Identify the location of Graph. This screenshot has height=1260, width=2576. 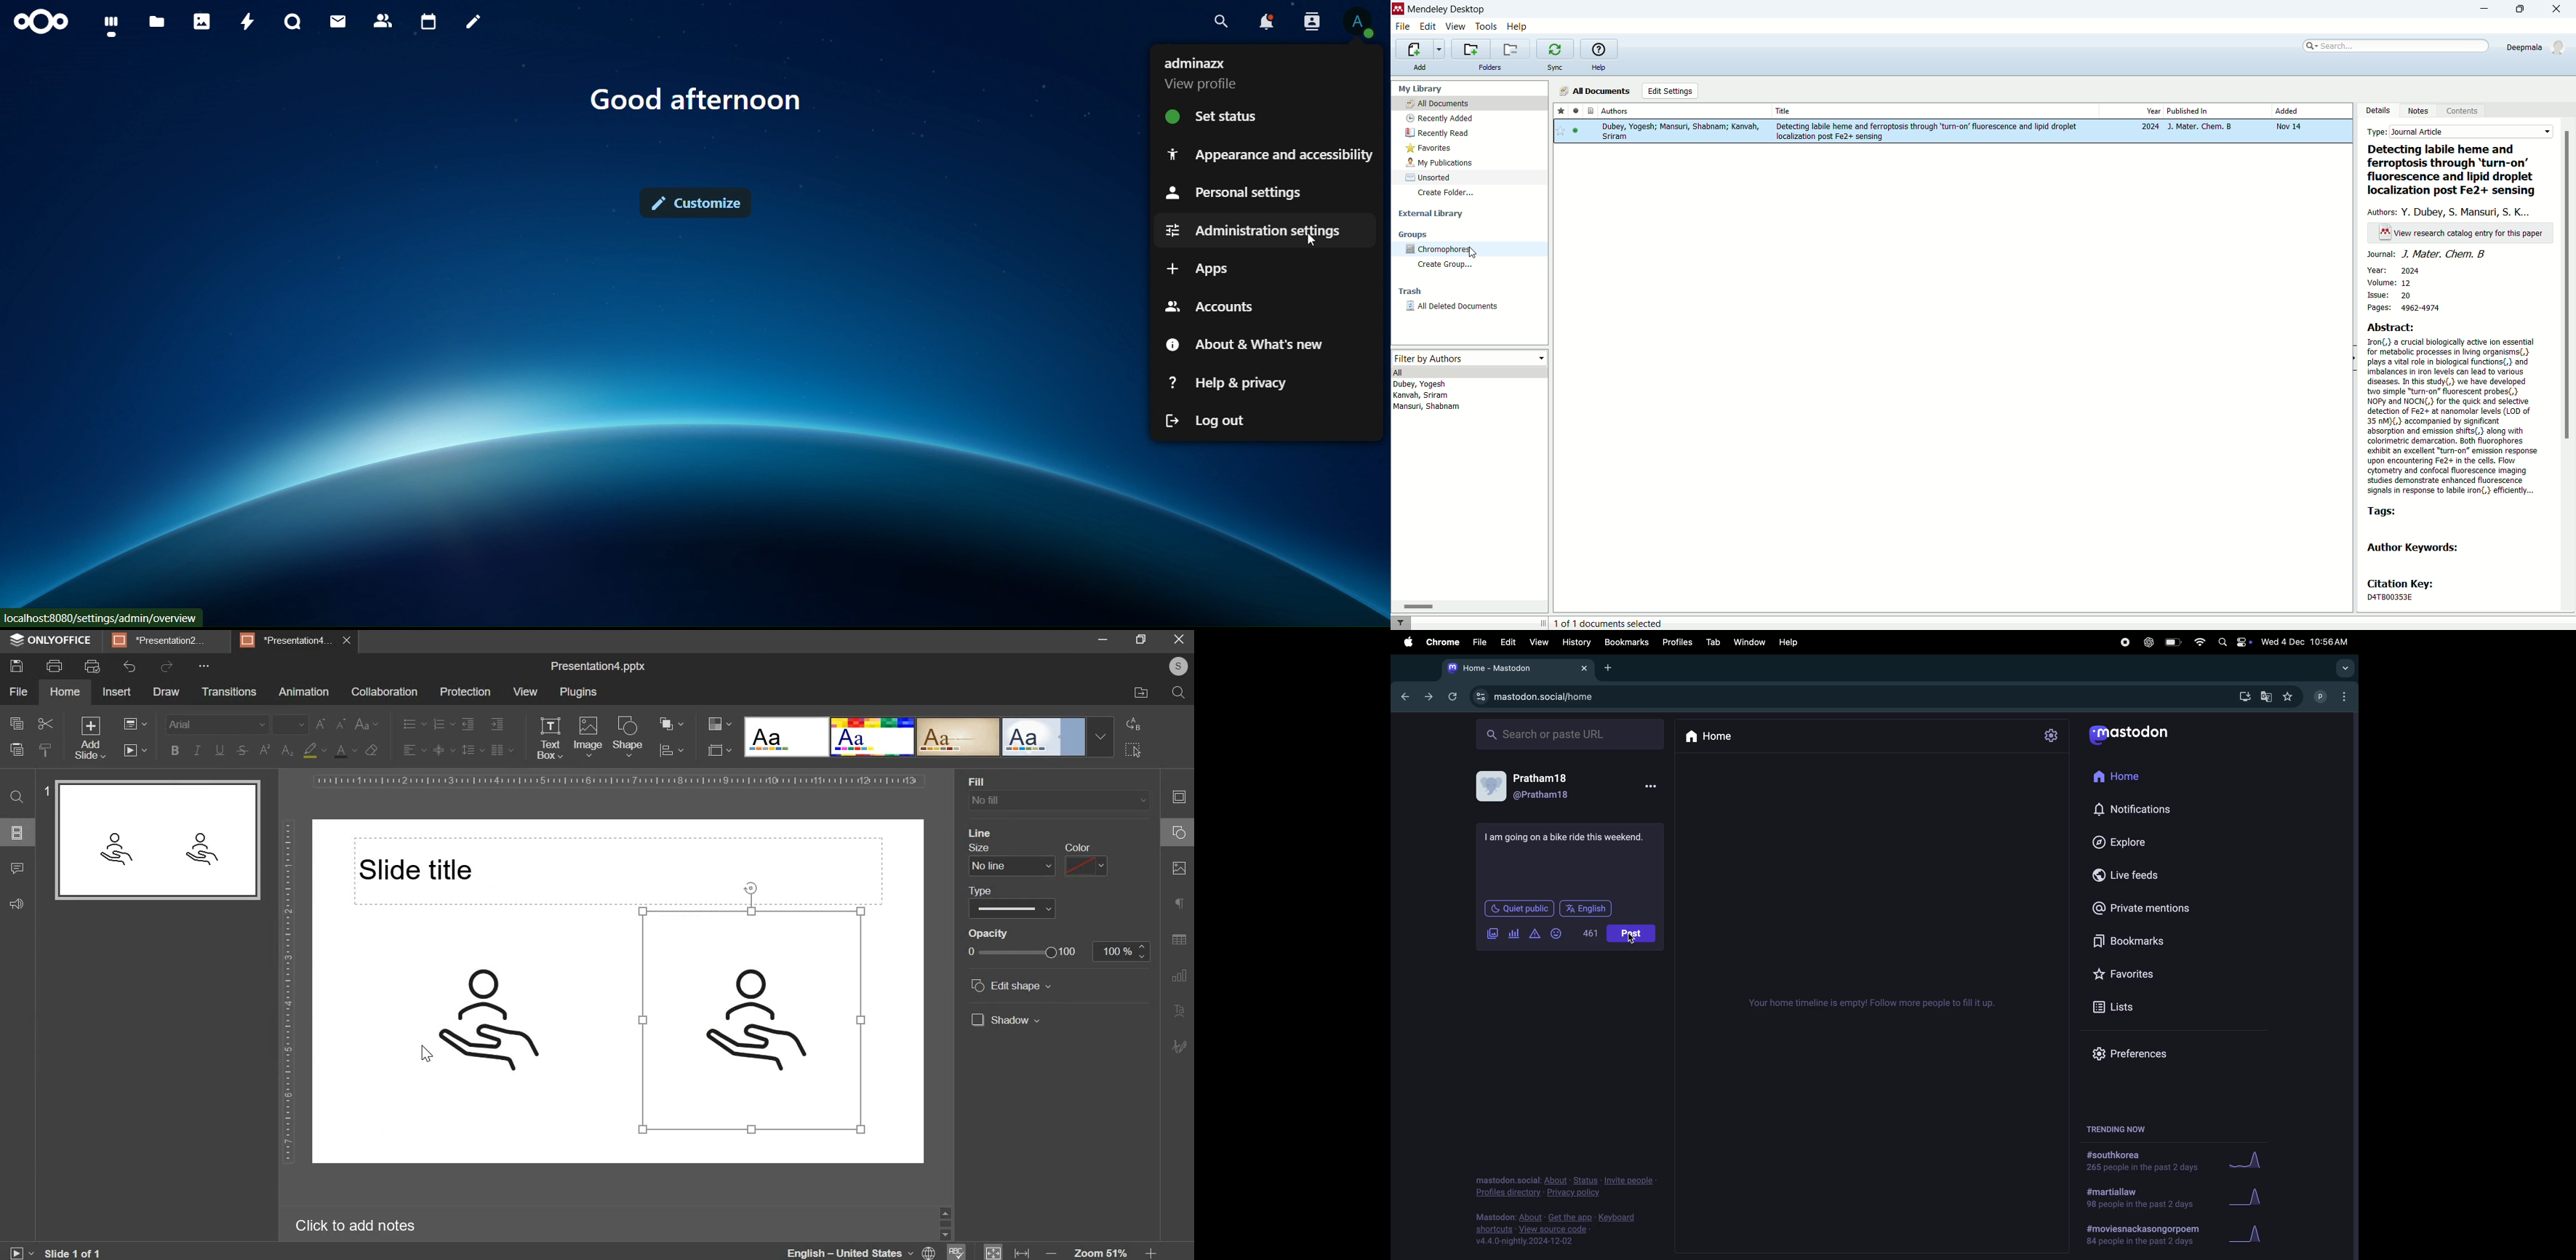
(2251, 1196).